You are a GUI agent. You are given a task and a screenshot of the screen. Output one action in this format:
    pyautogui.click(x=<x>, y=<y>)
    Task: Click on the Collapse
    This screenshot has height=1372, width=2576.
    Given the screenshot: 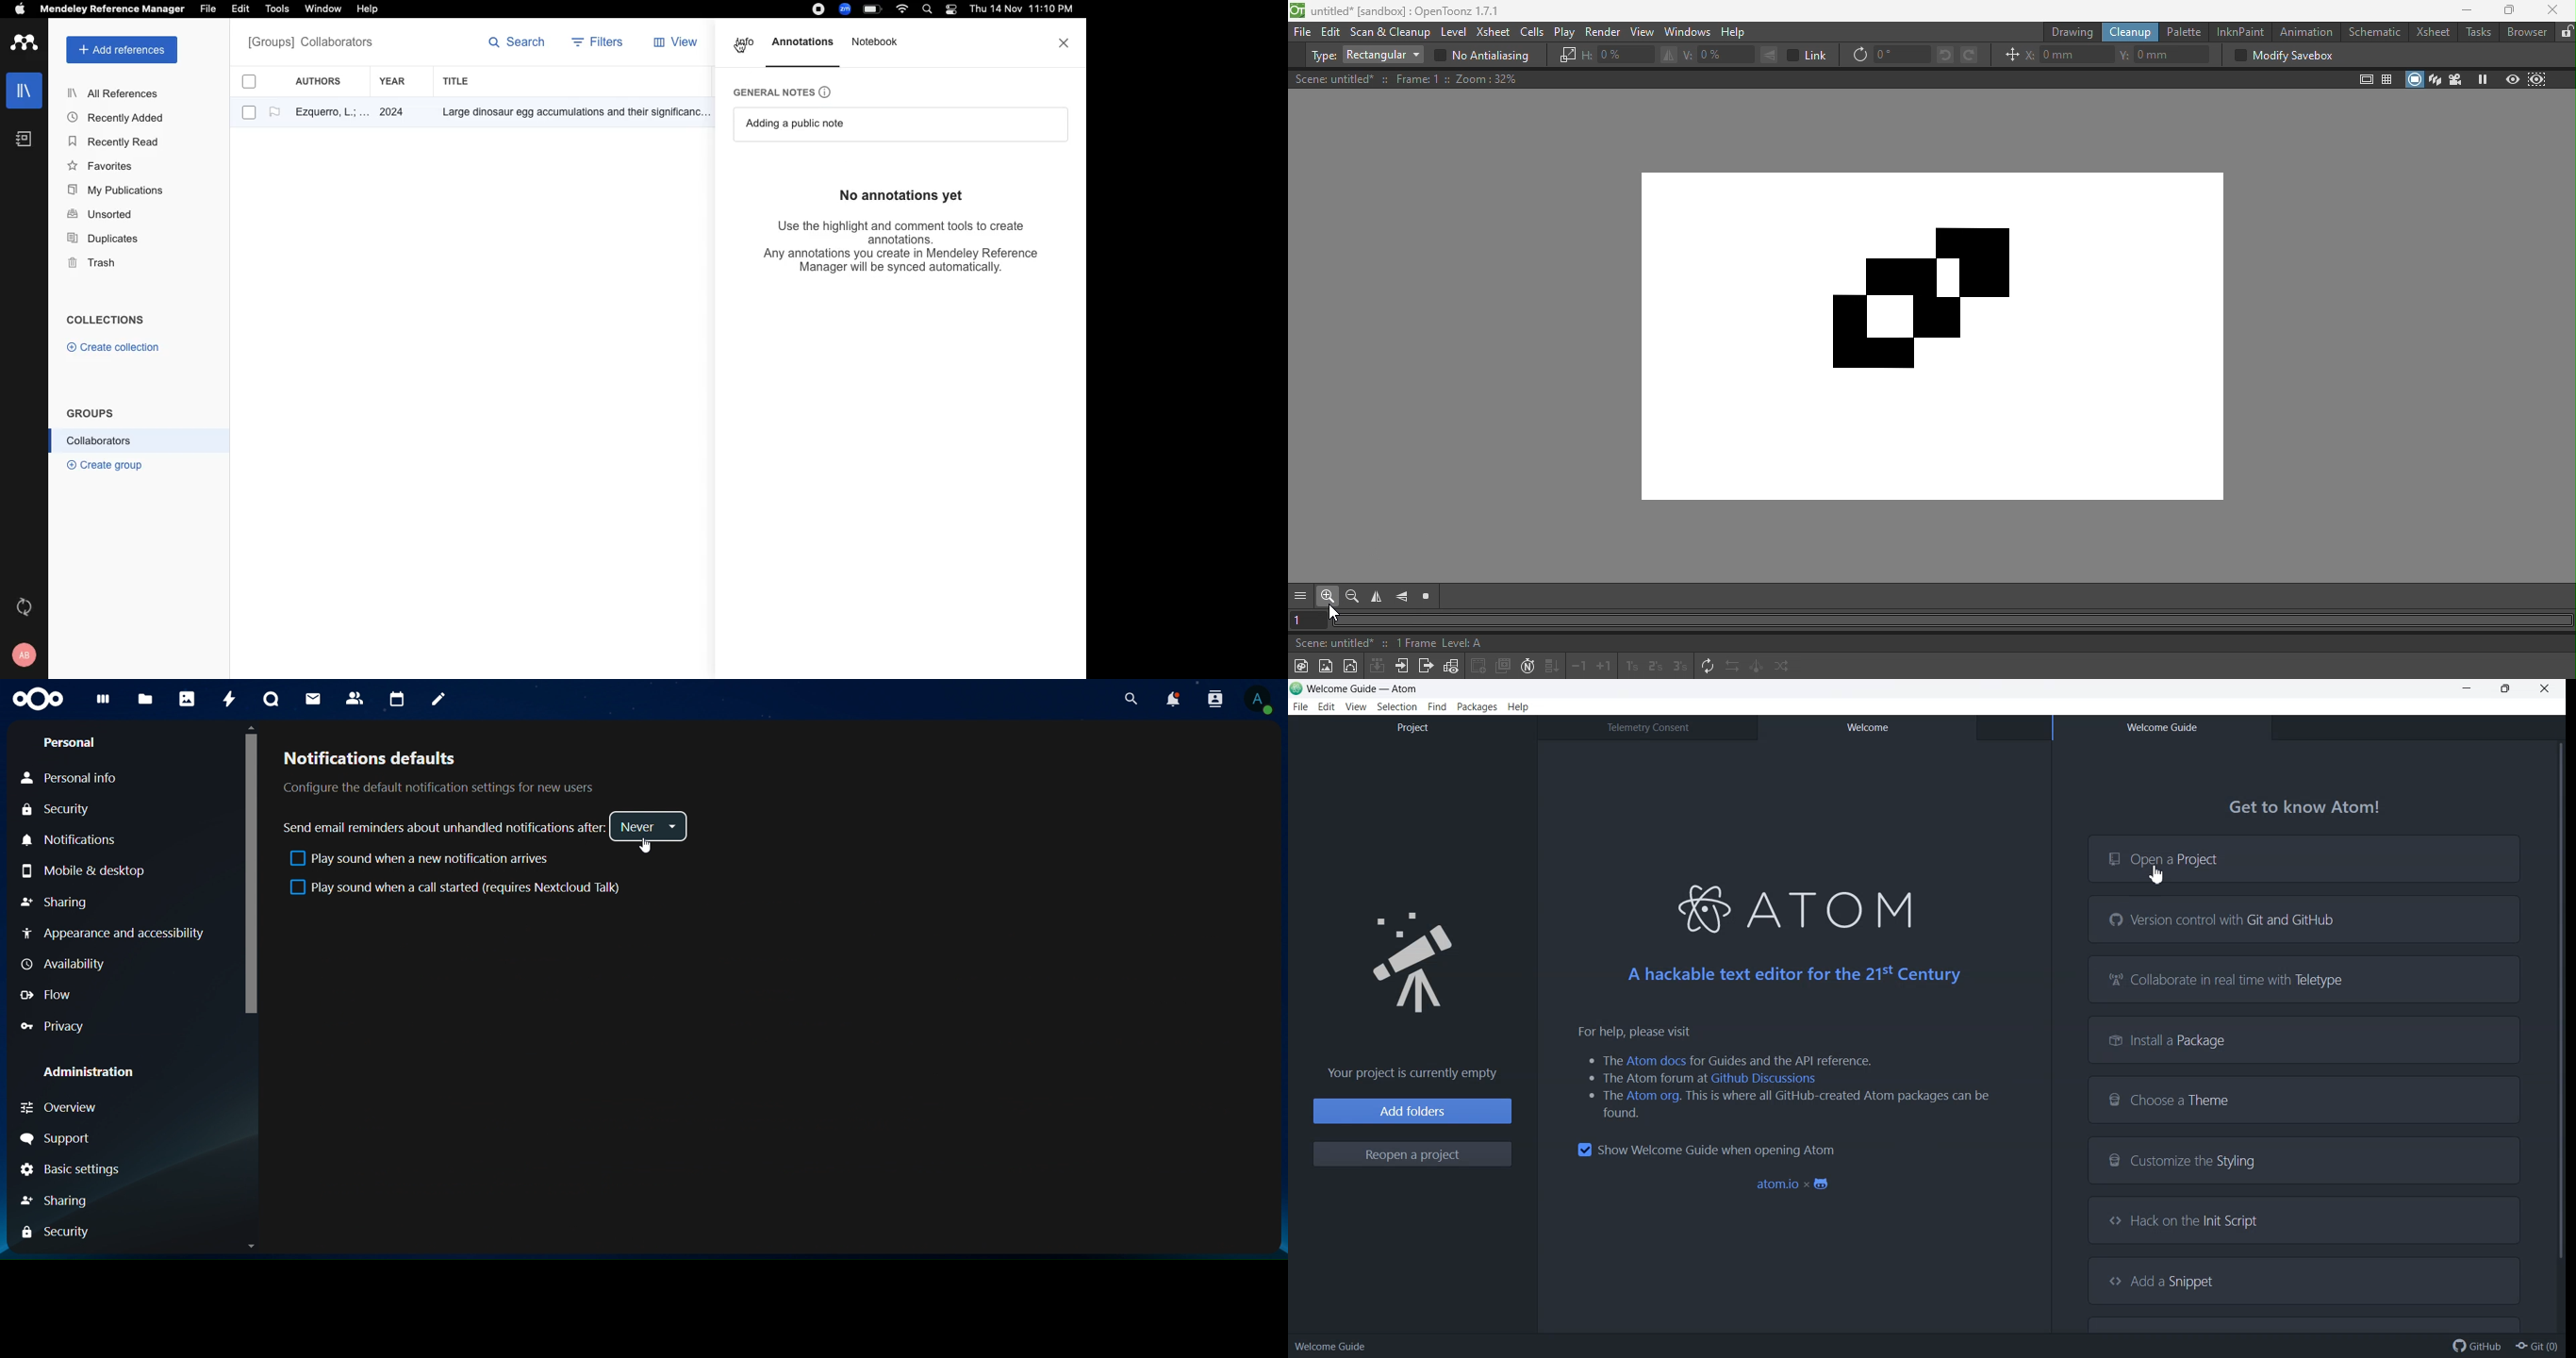 What is the action you would take?
    pyautogui.click(x=1376, y=667)
    